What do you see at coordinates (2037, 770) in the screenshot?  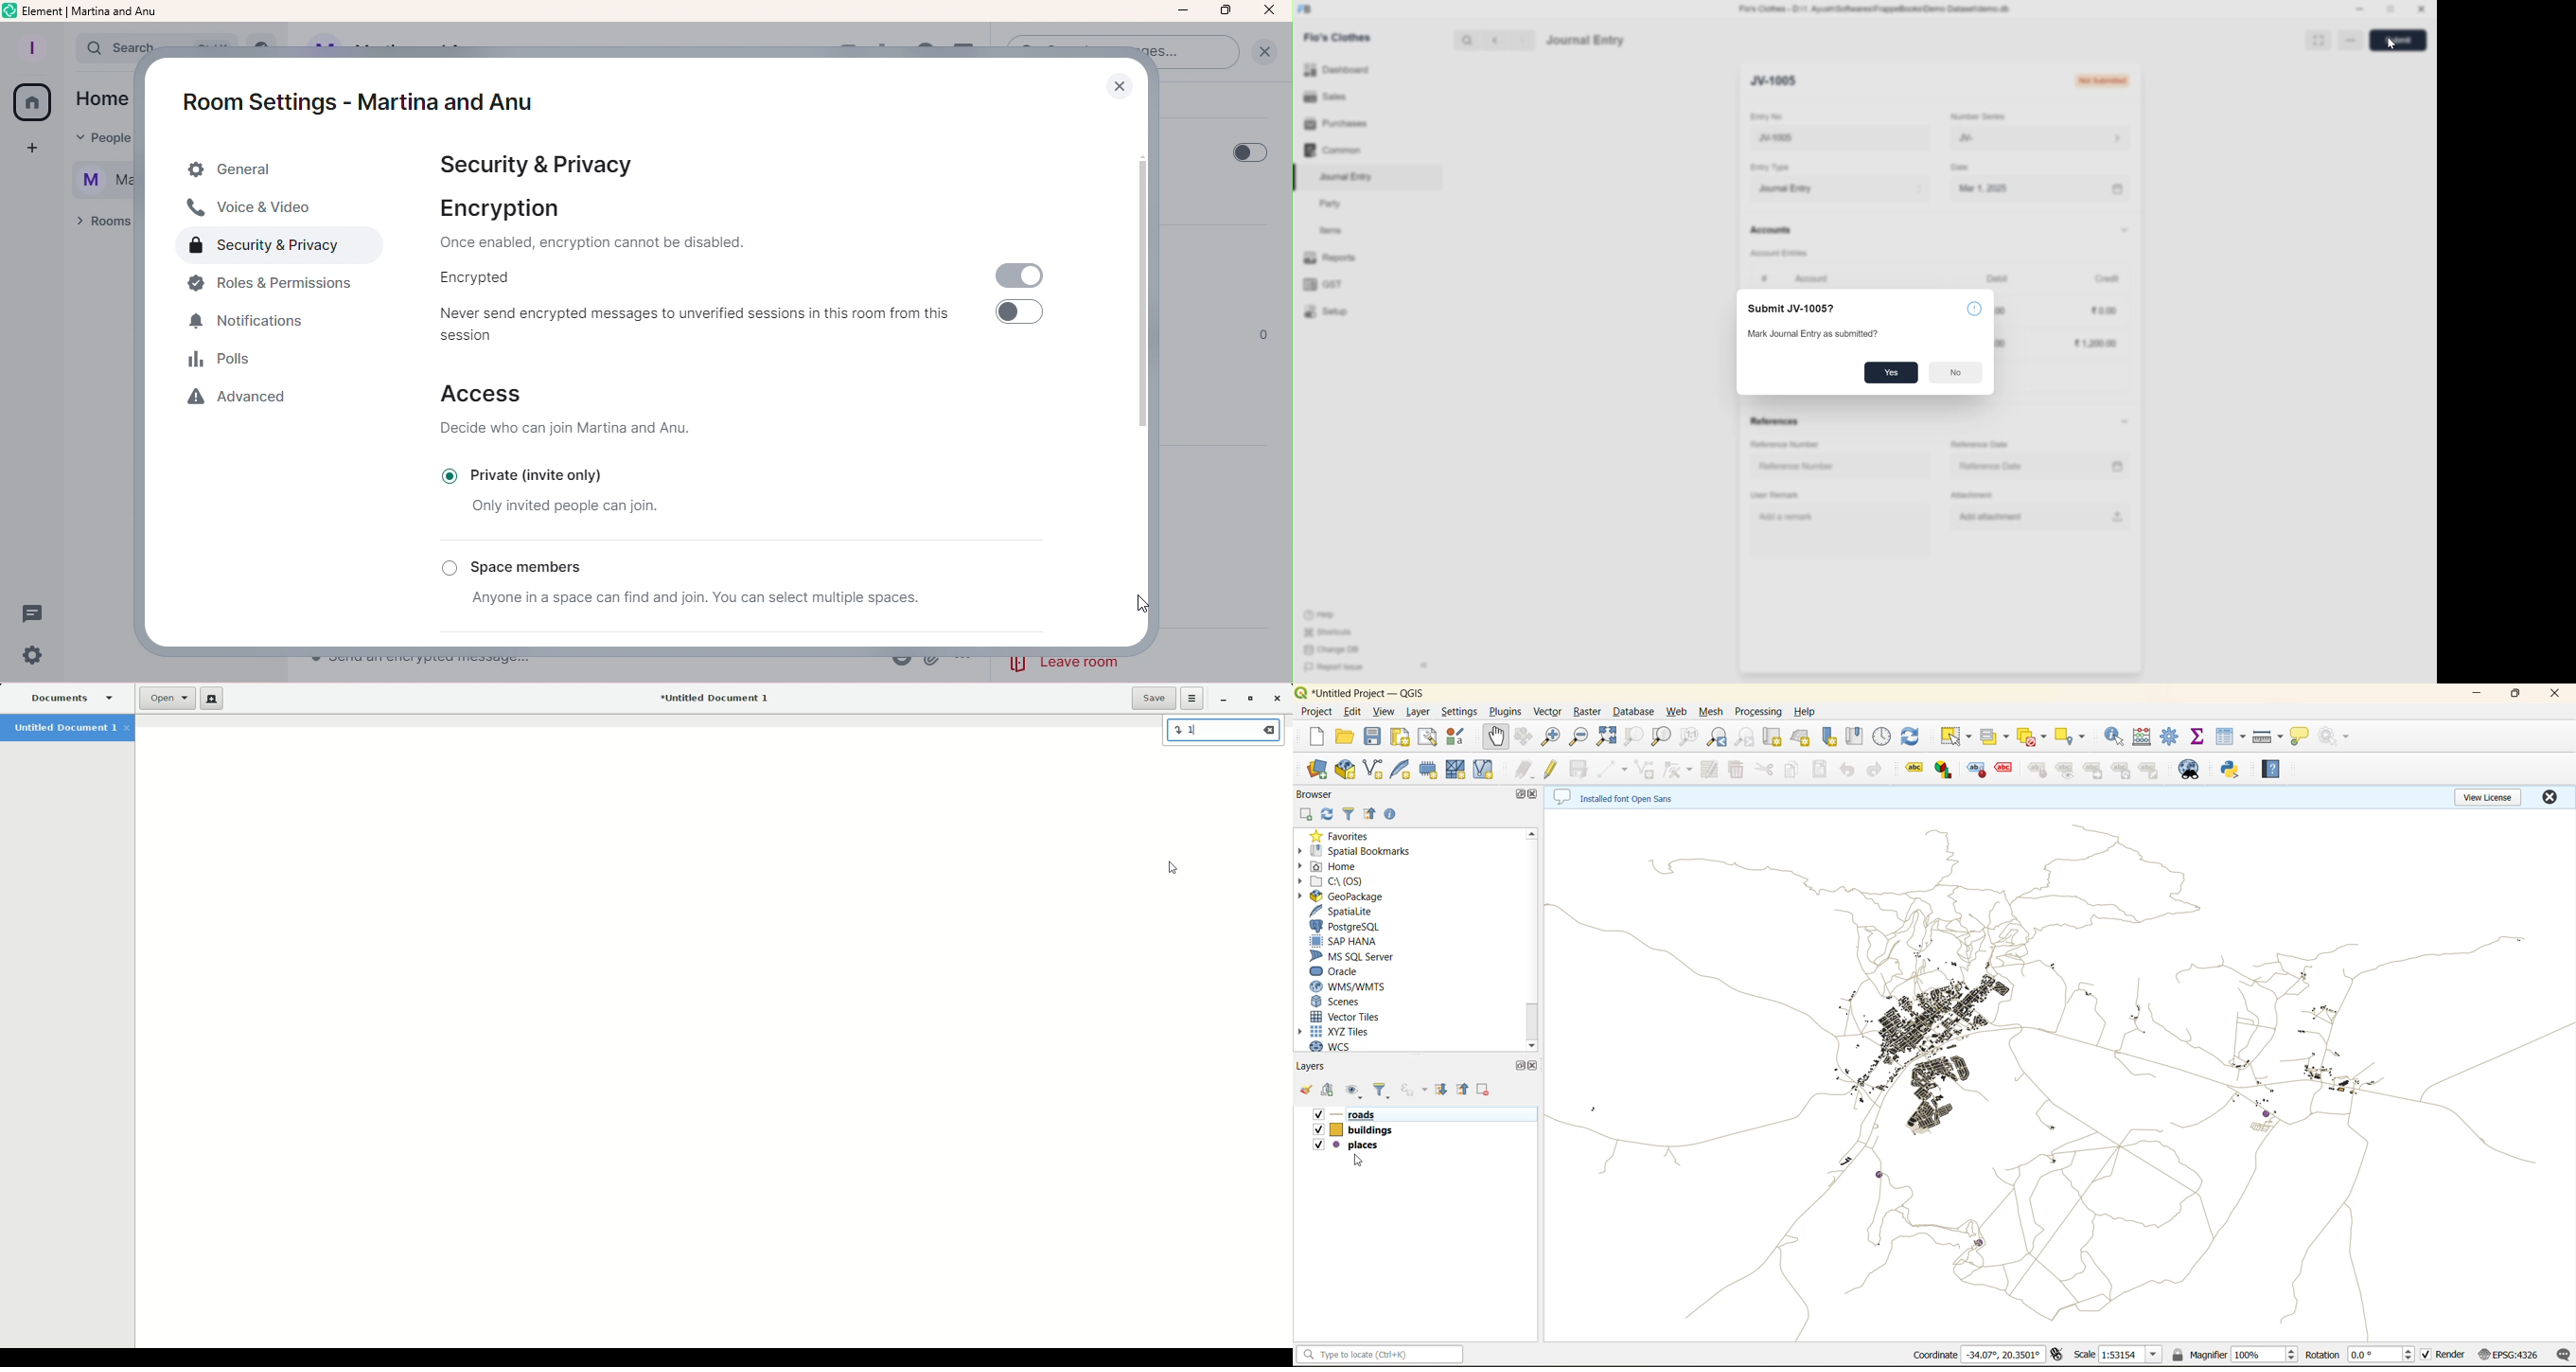 I see `pin/unpin labels and diagrams` at bounding box center [2037, 770].